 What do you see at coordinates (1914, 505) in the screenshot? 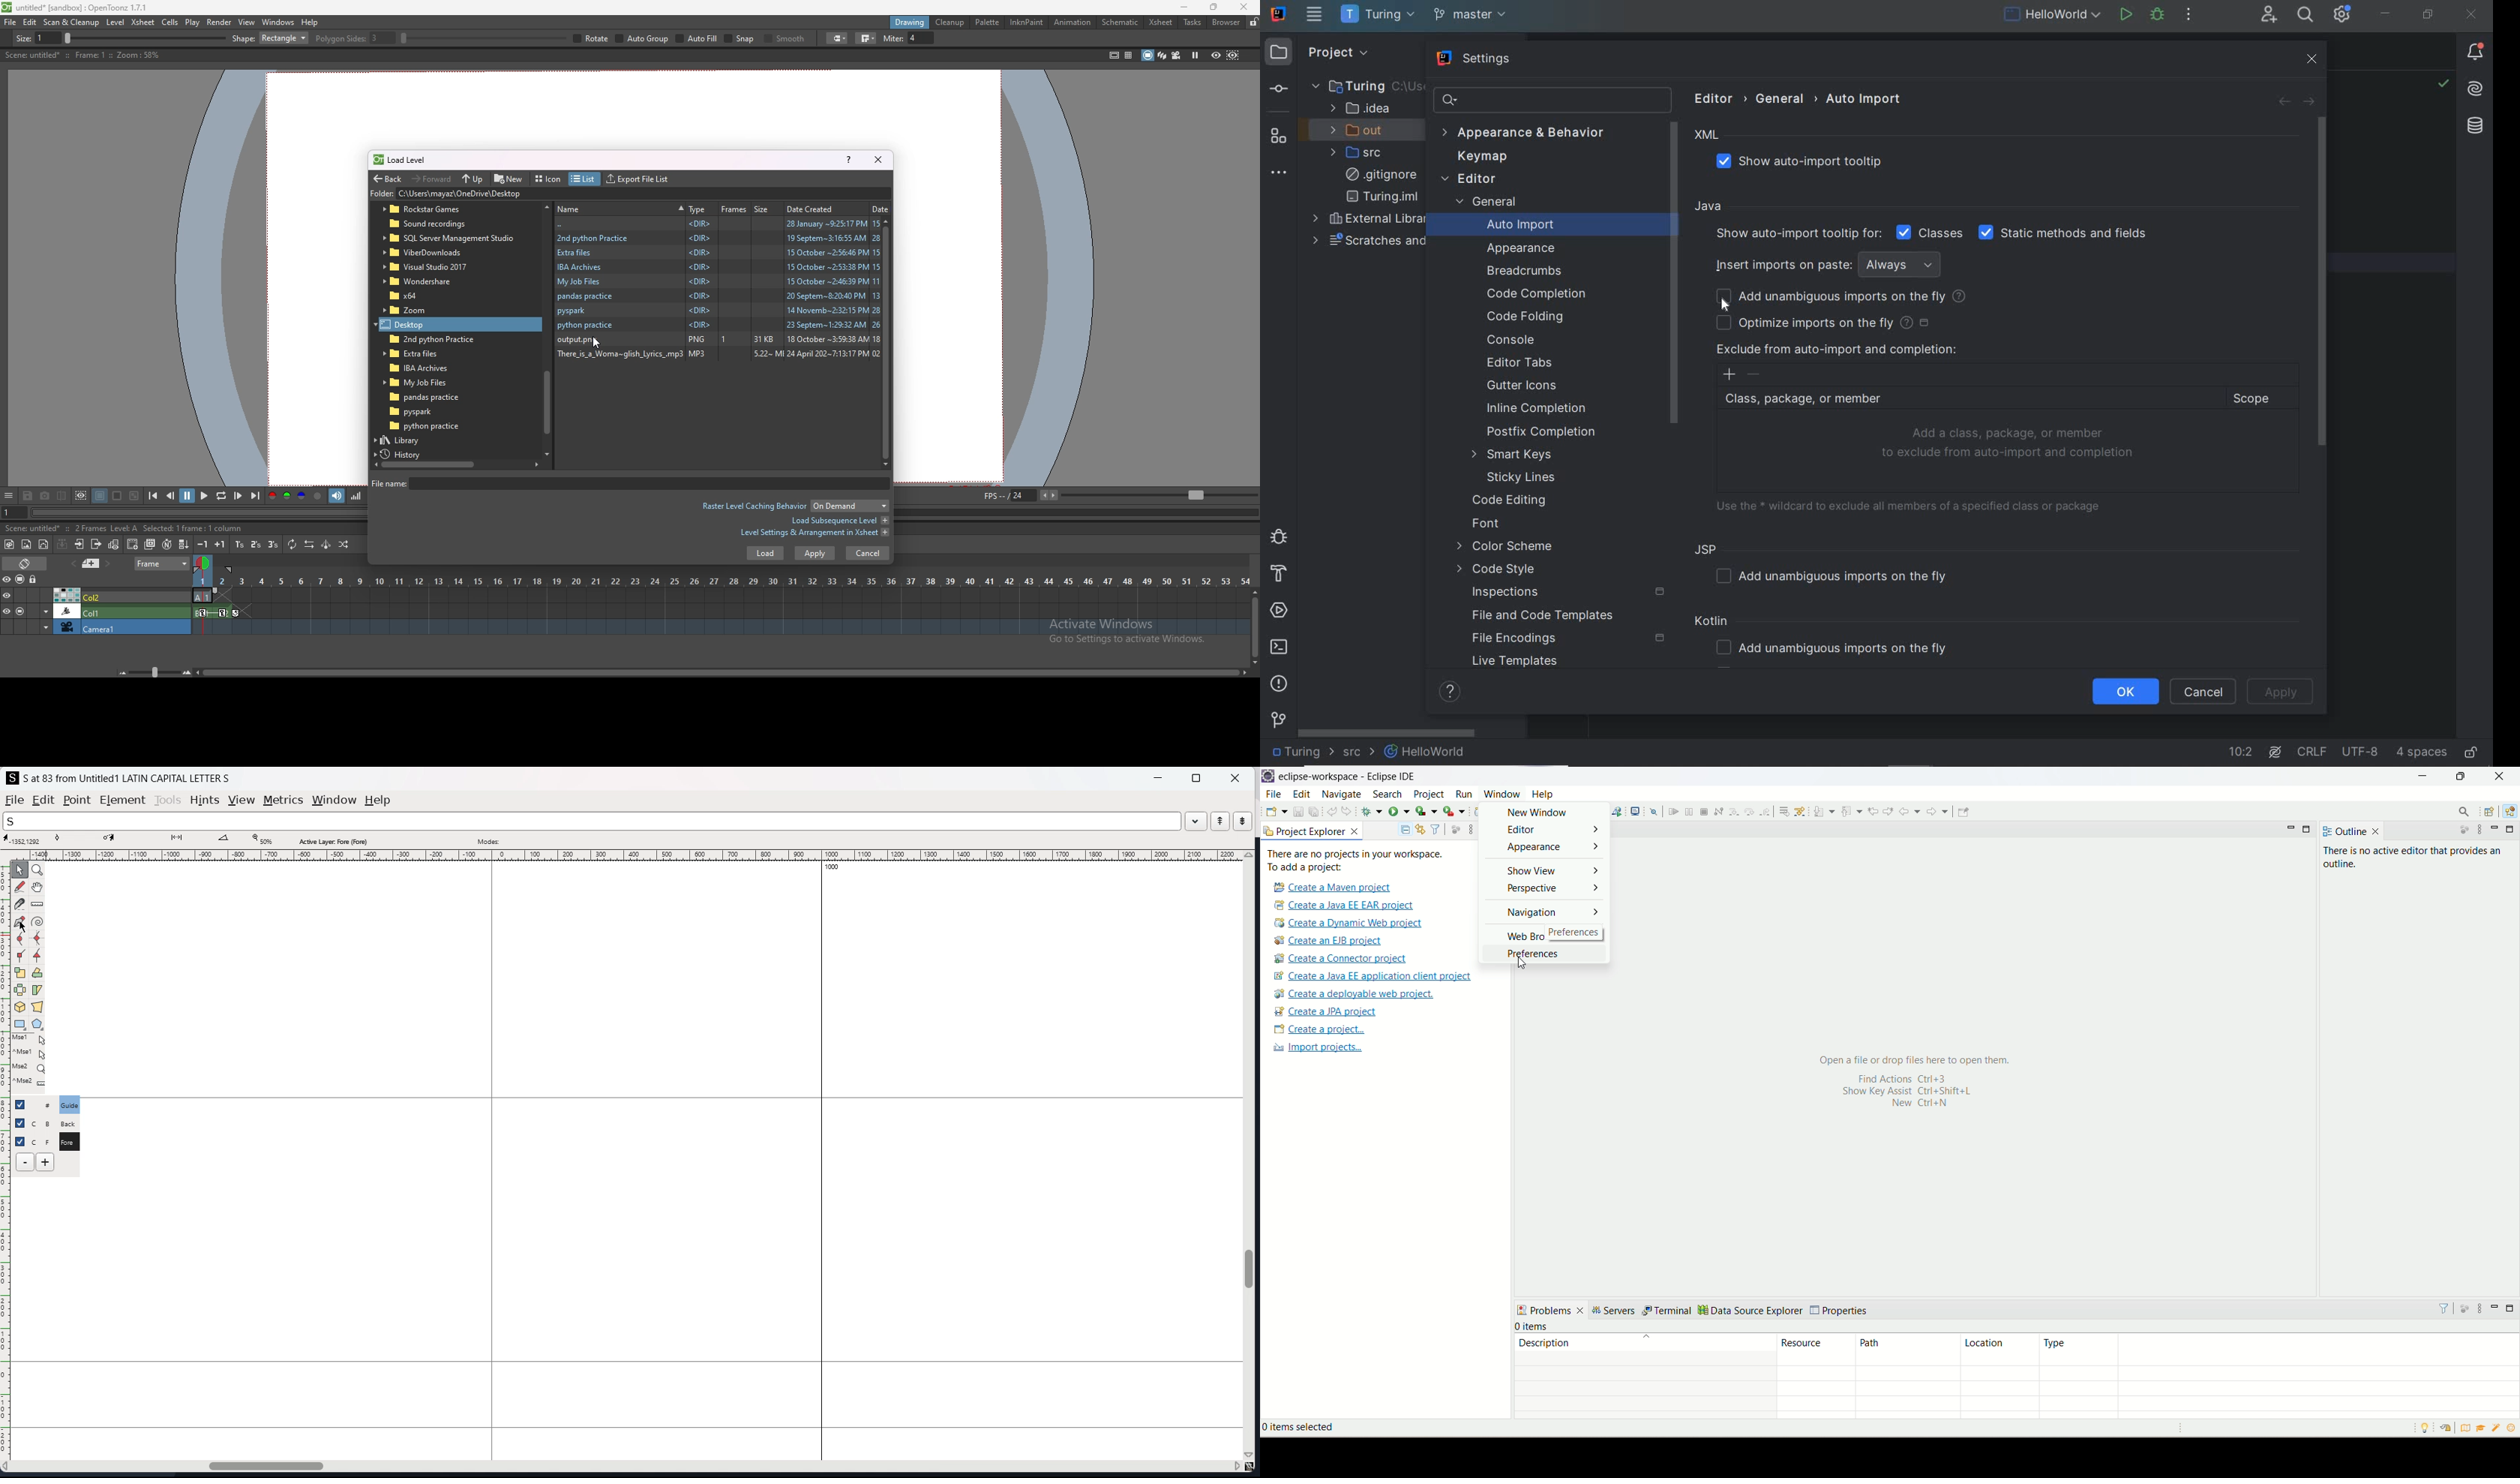
I see `USE WILDCARD TO EXCLUDE ALL MEMBERS INFORMATION` at bounding box center [1914, 505].